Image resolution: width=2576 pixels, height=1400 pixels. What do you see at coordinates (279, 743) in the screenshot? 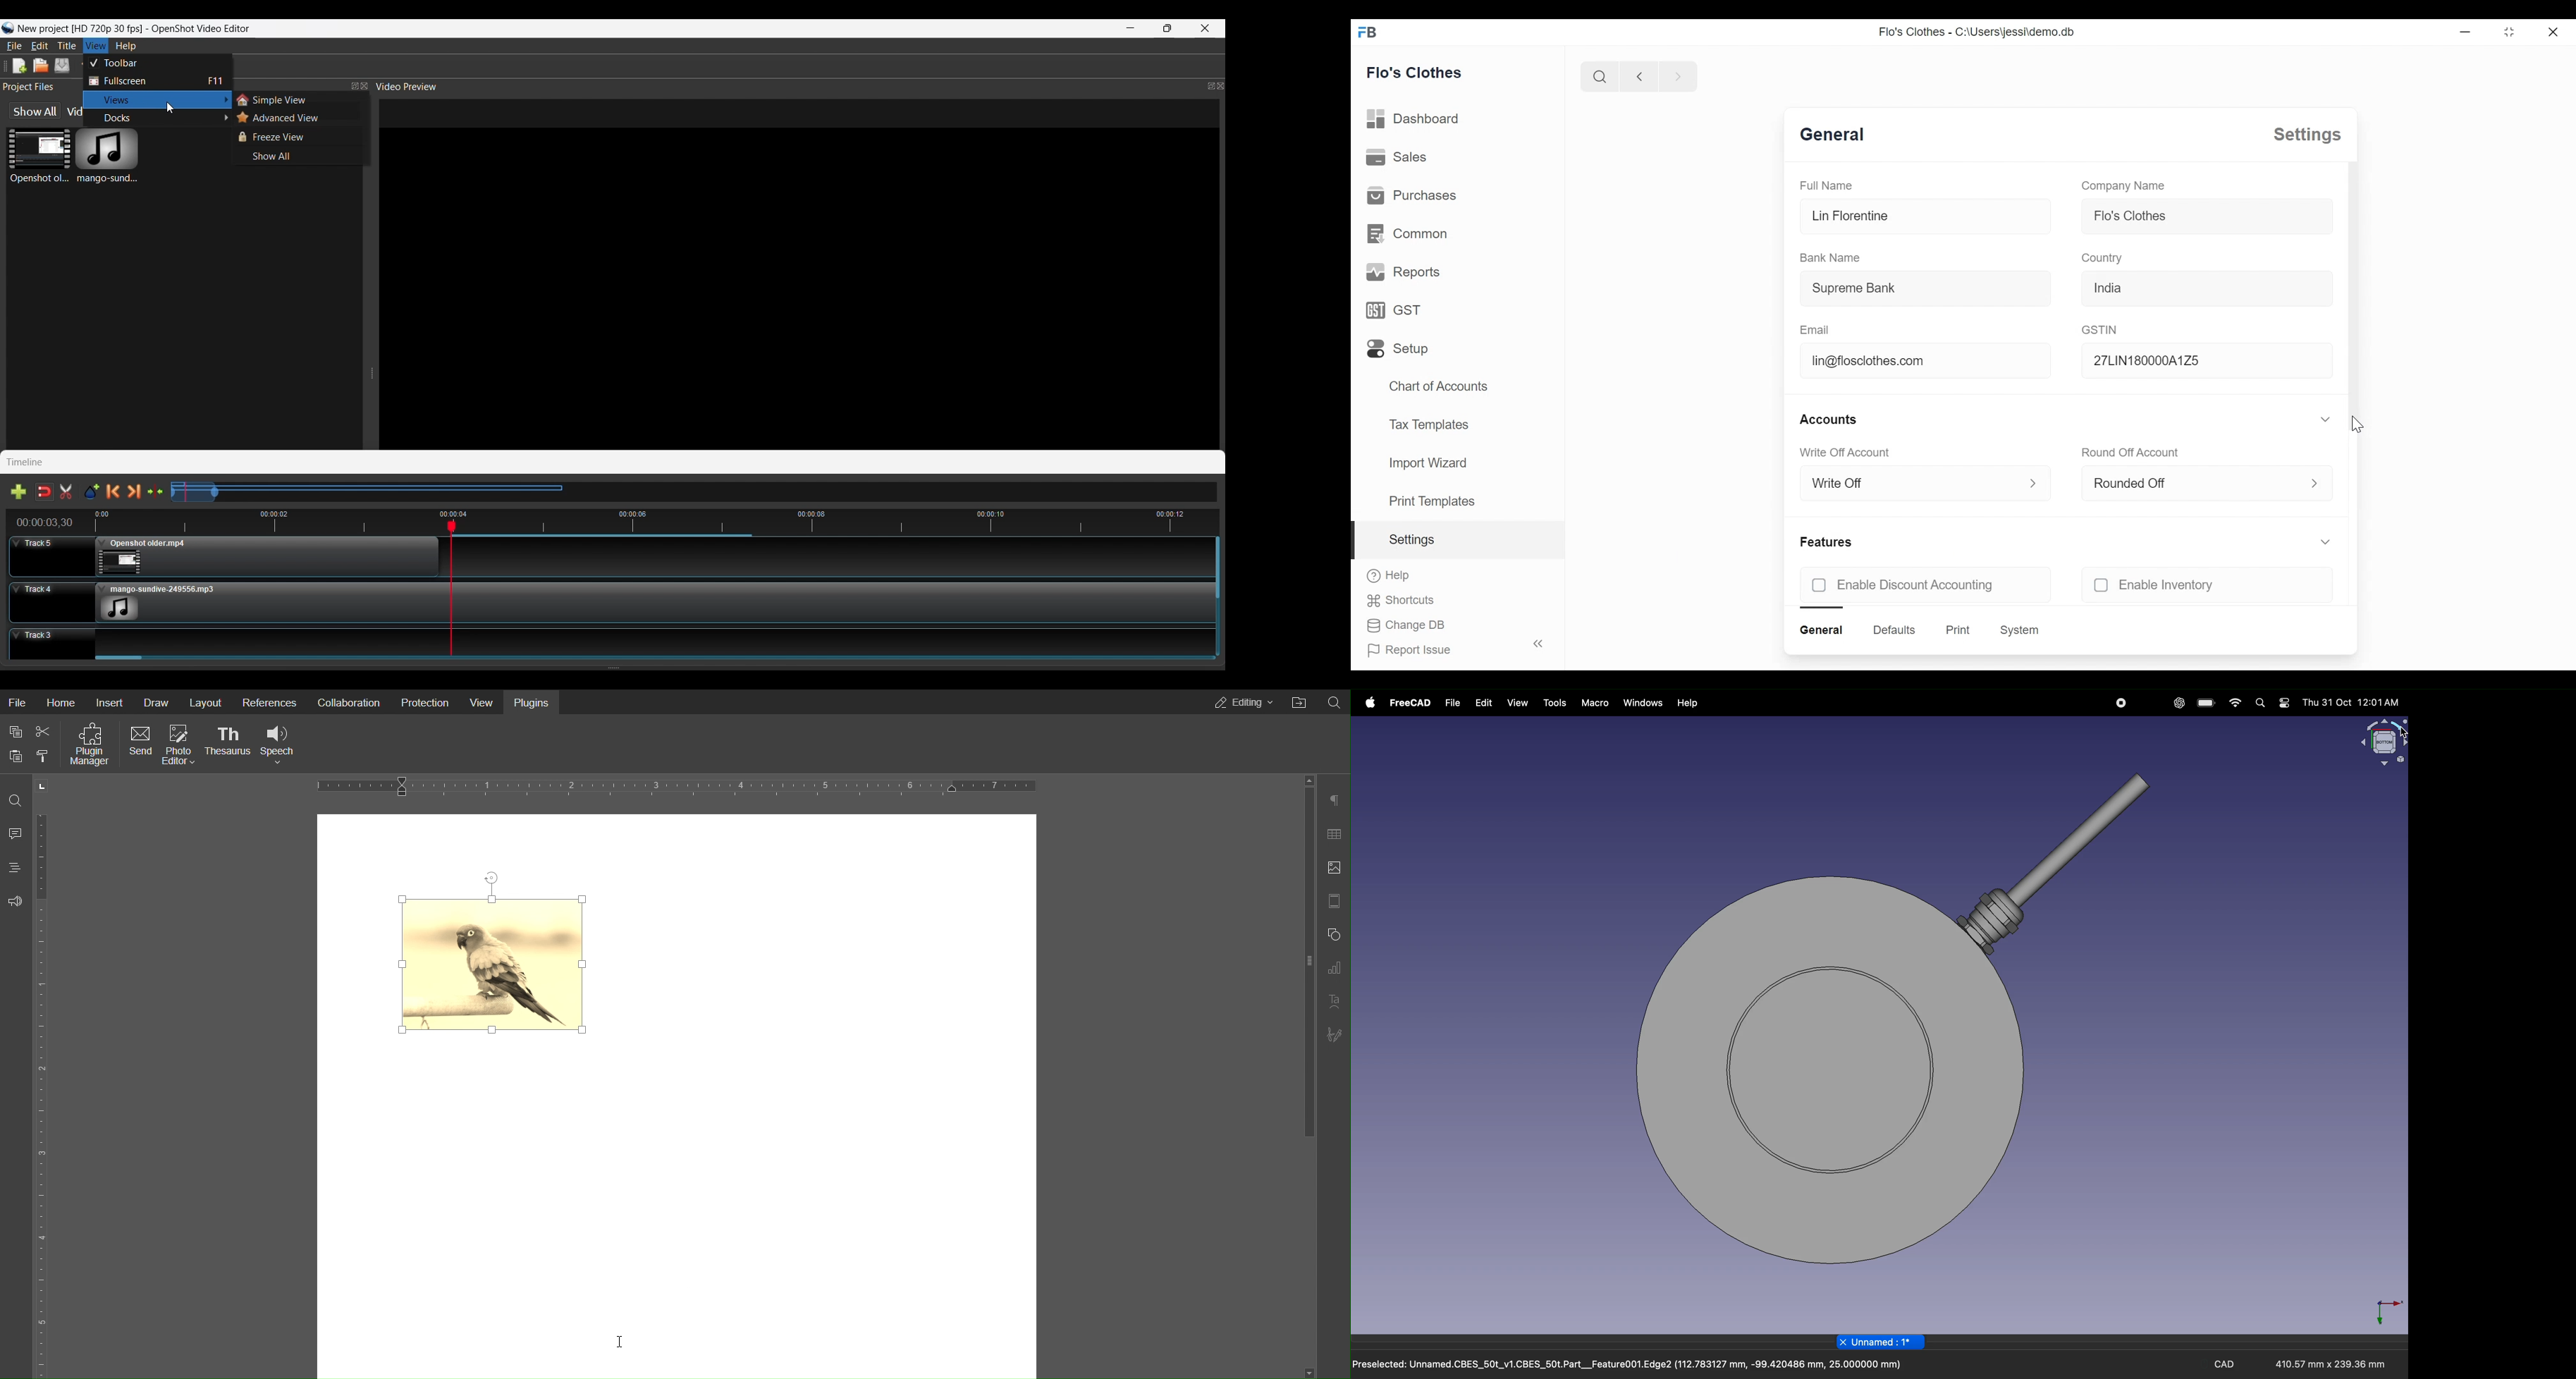
I see `Speech` at bounding box center [279, 743].